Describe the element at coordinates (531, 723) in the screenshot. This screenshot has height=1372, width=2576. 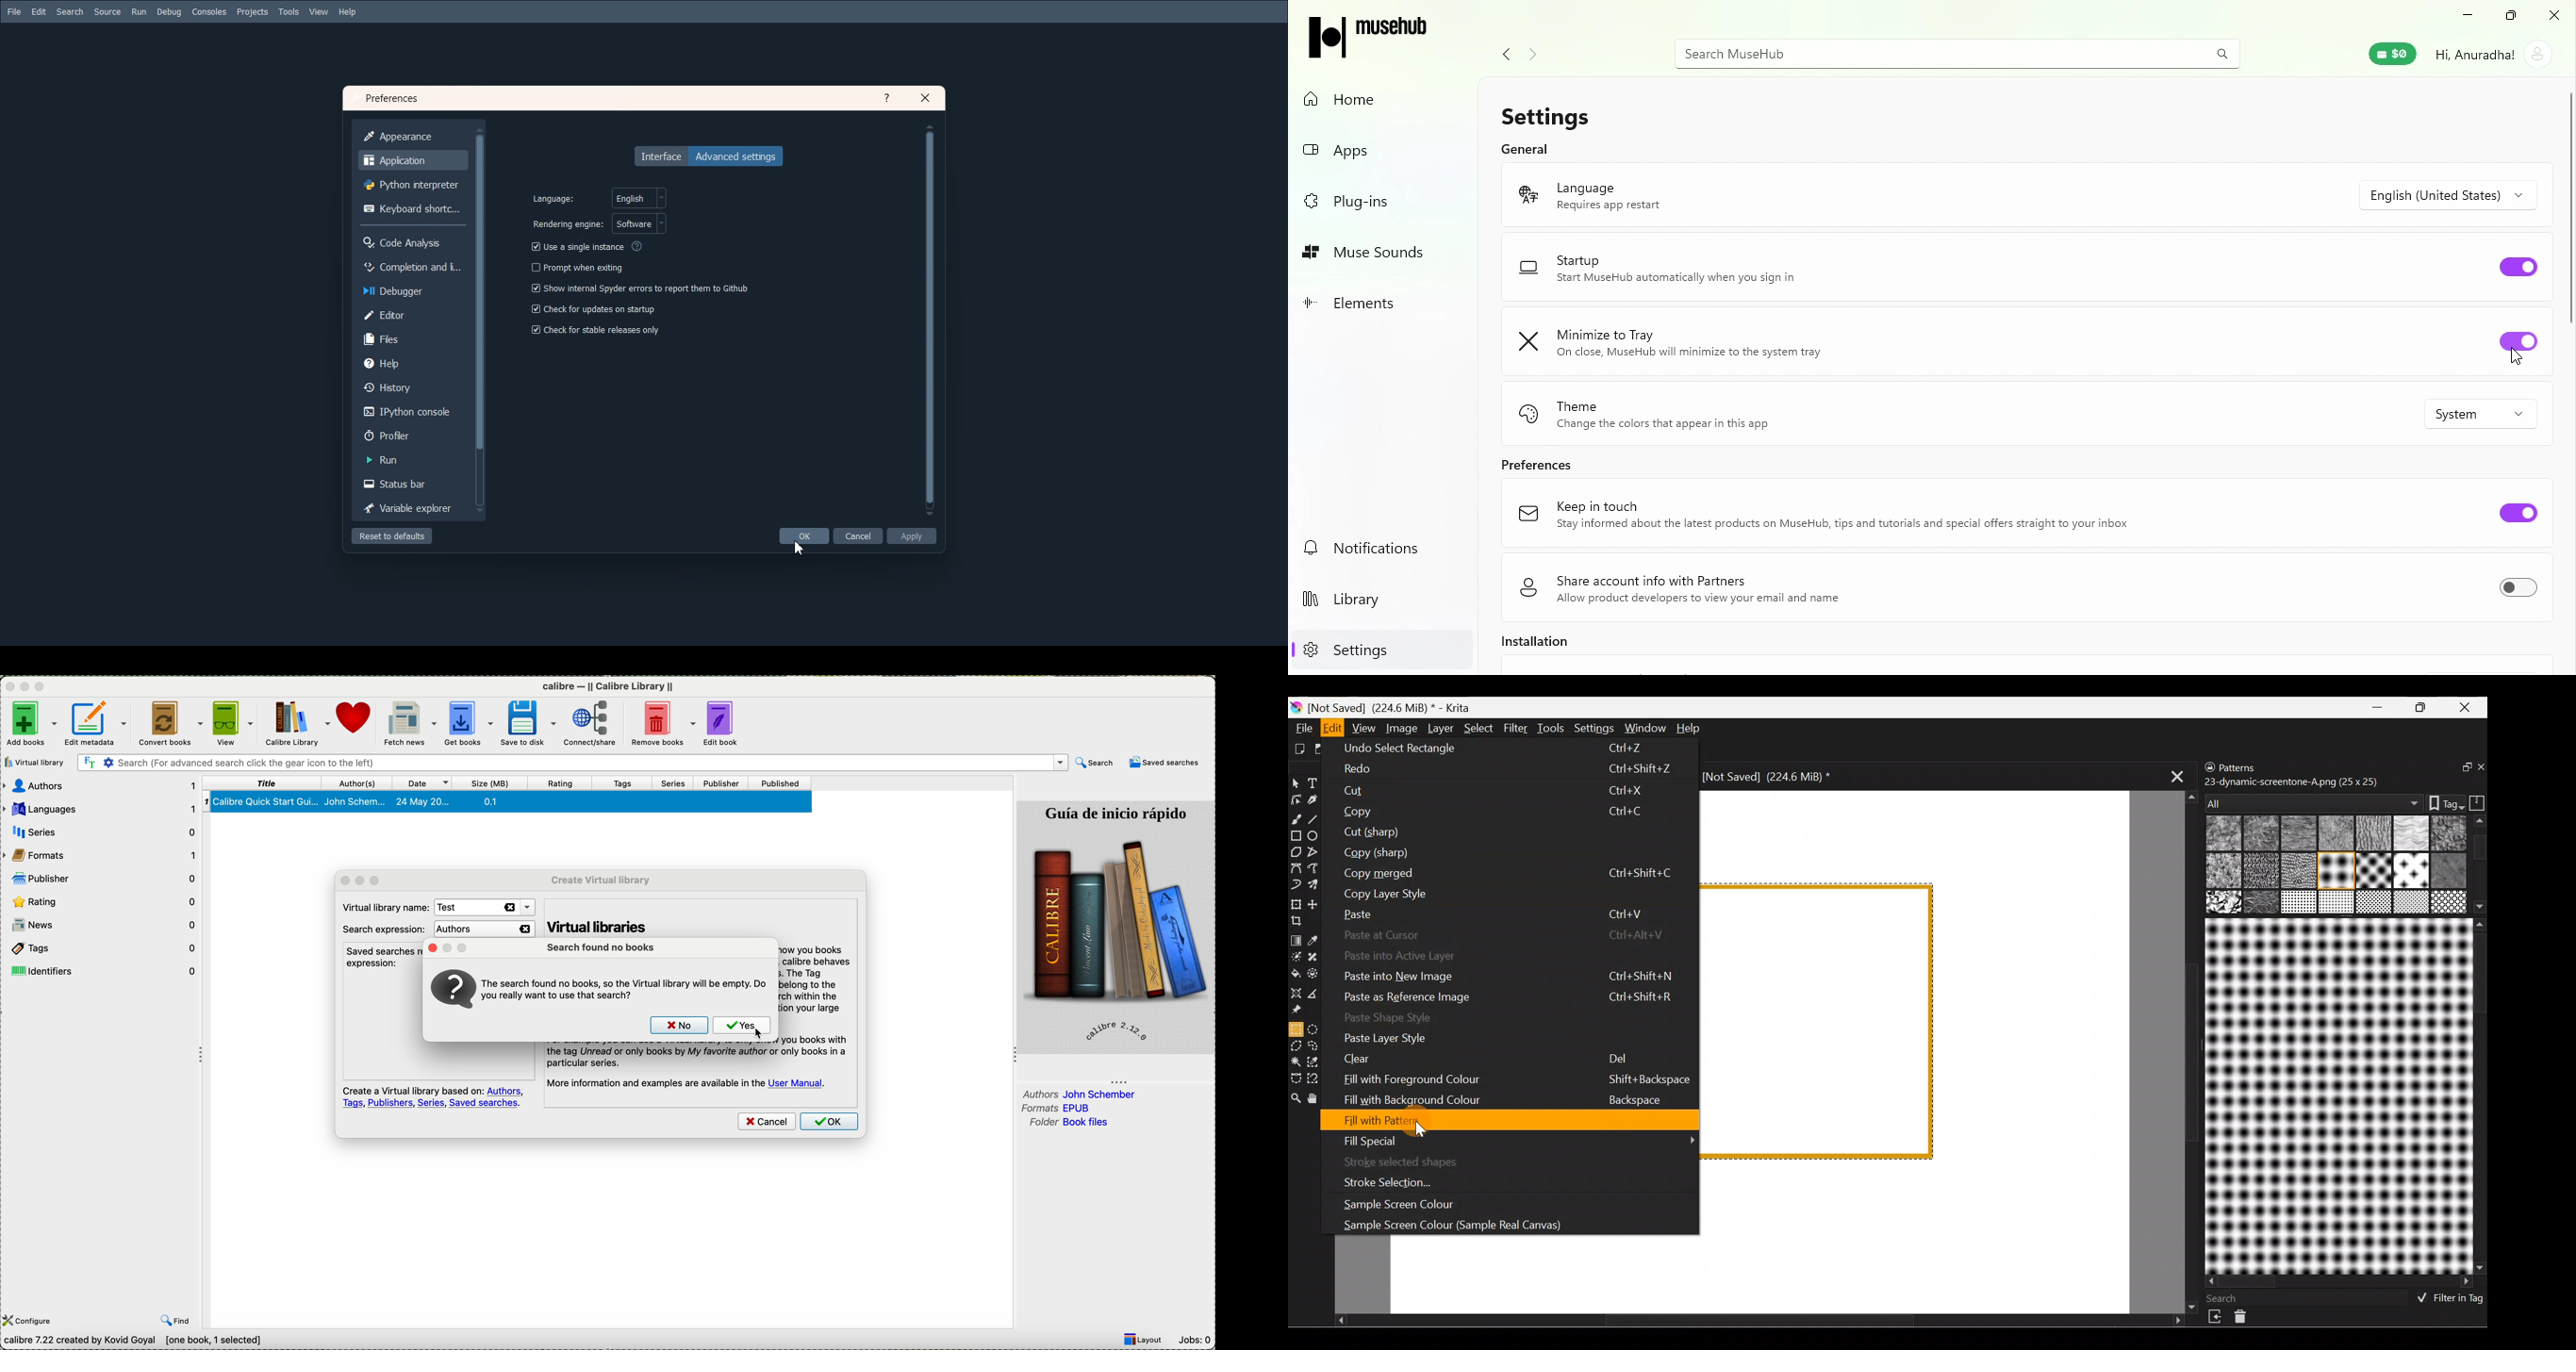
I see `save to disk` at that location.